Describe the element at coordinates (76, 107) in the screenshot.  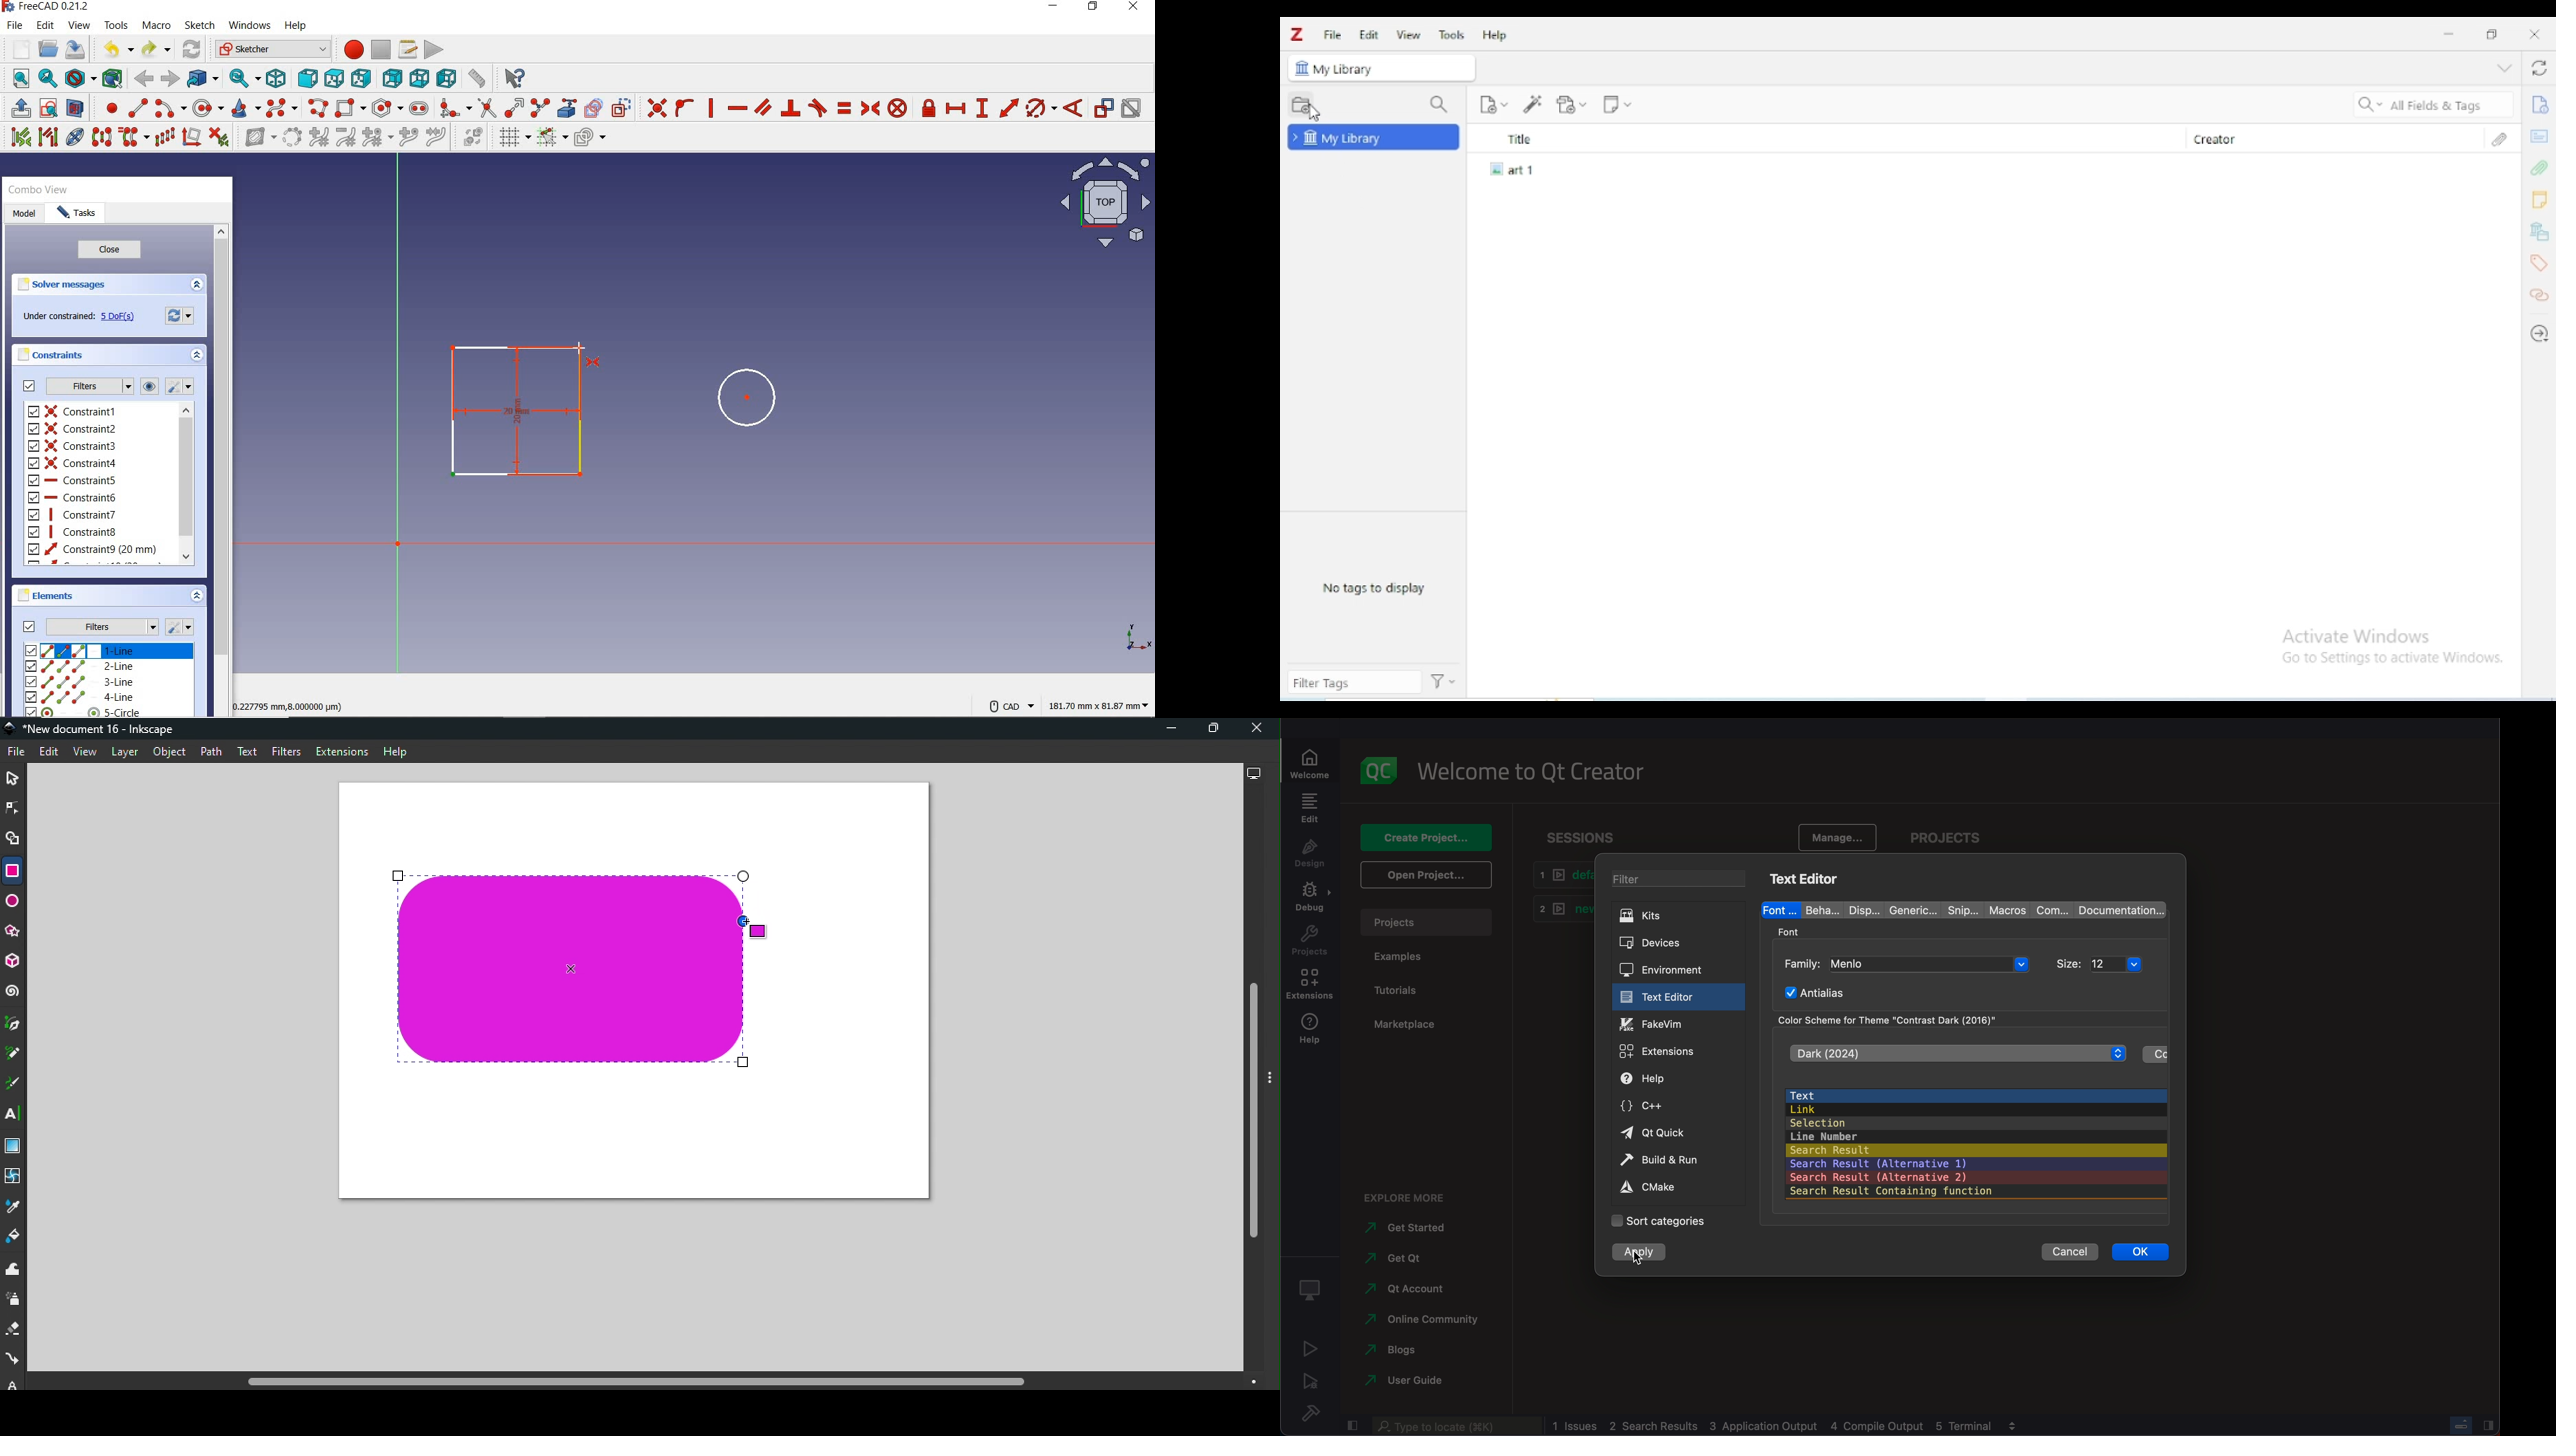
I see `view section` at that location.